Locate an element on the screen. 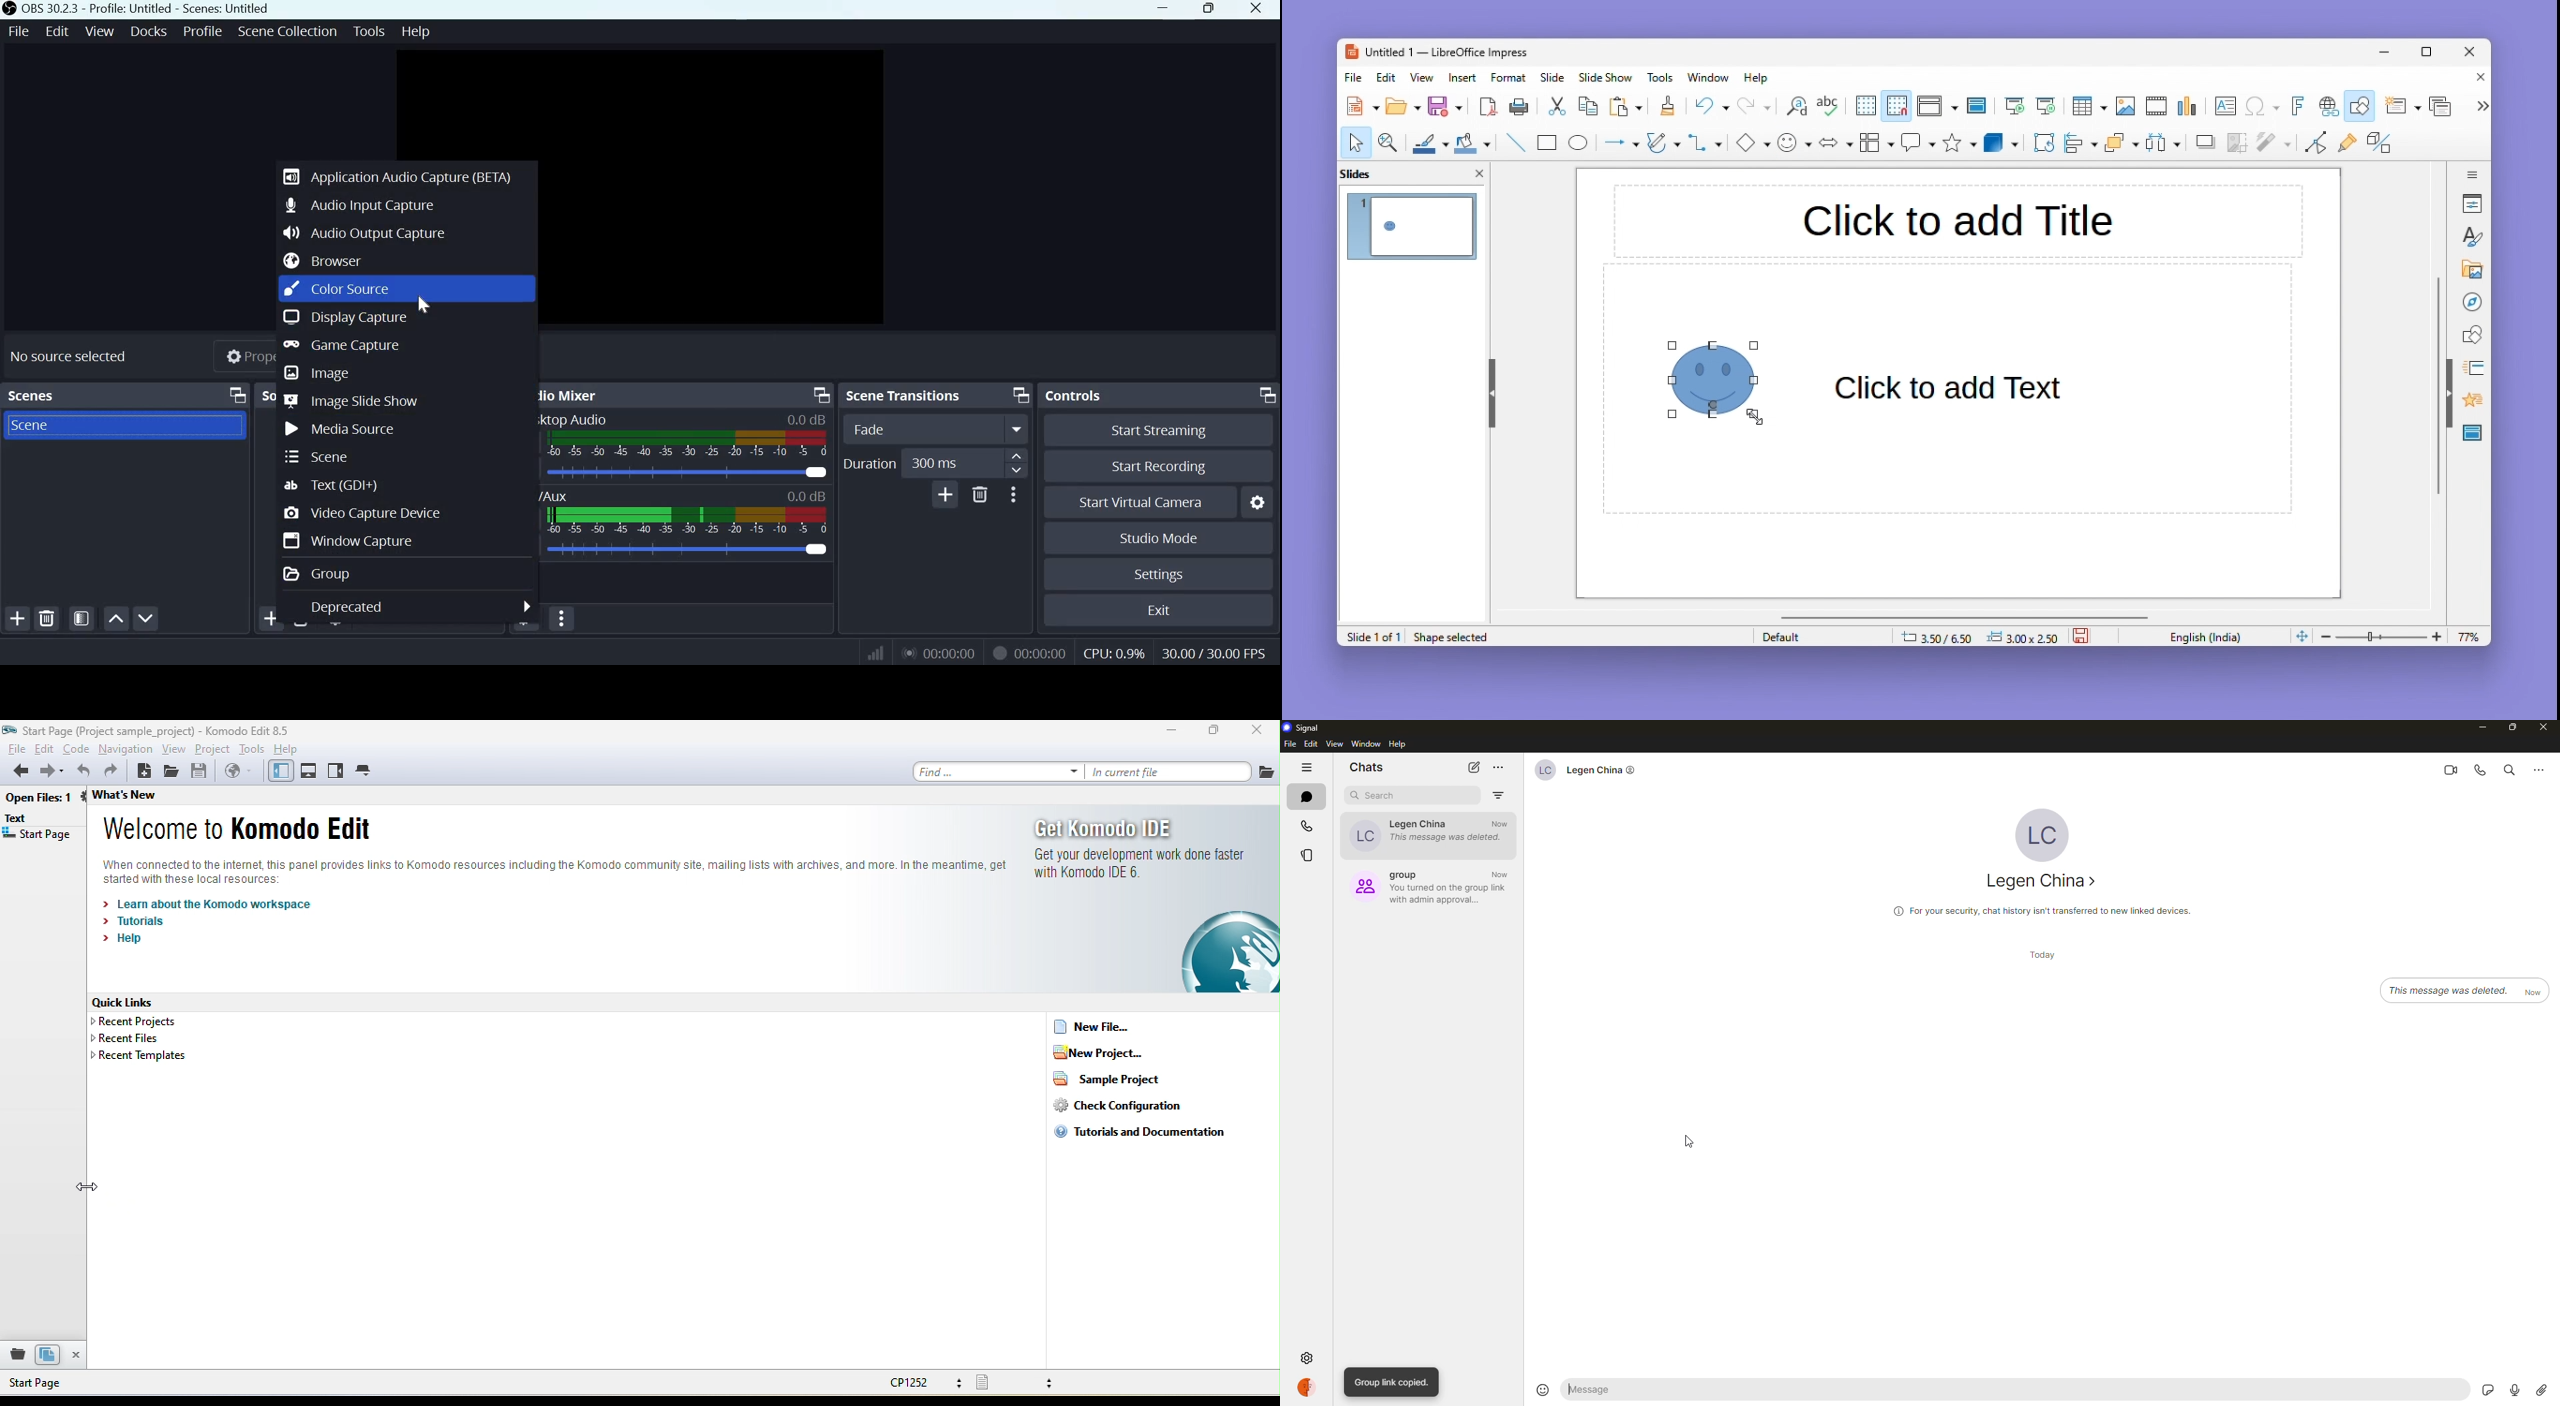  help is located at coordinates (290, 748).